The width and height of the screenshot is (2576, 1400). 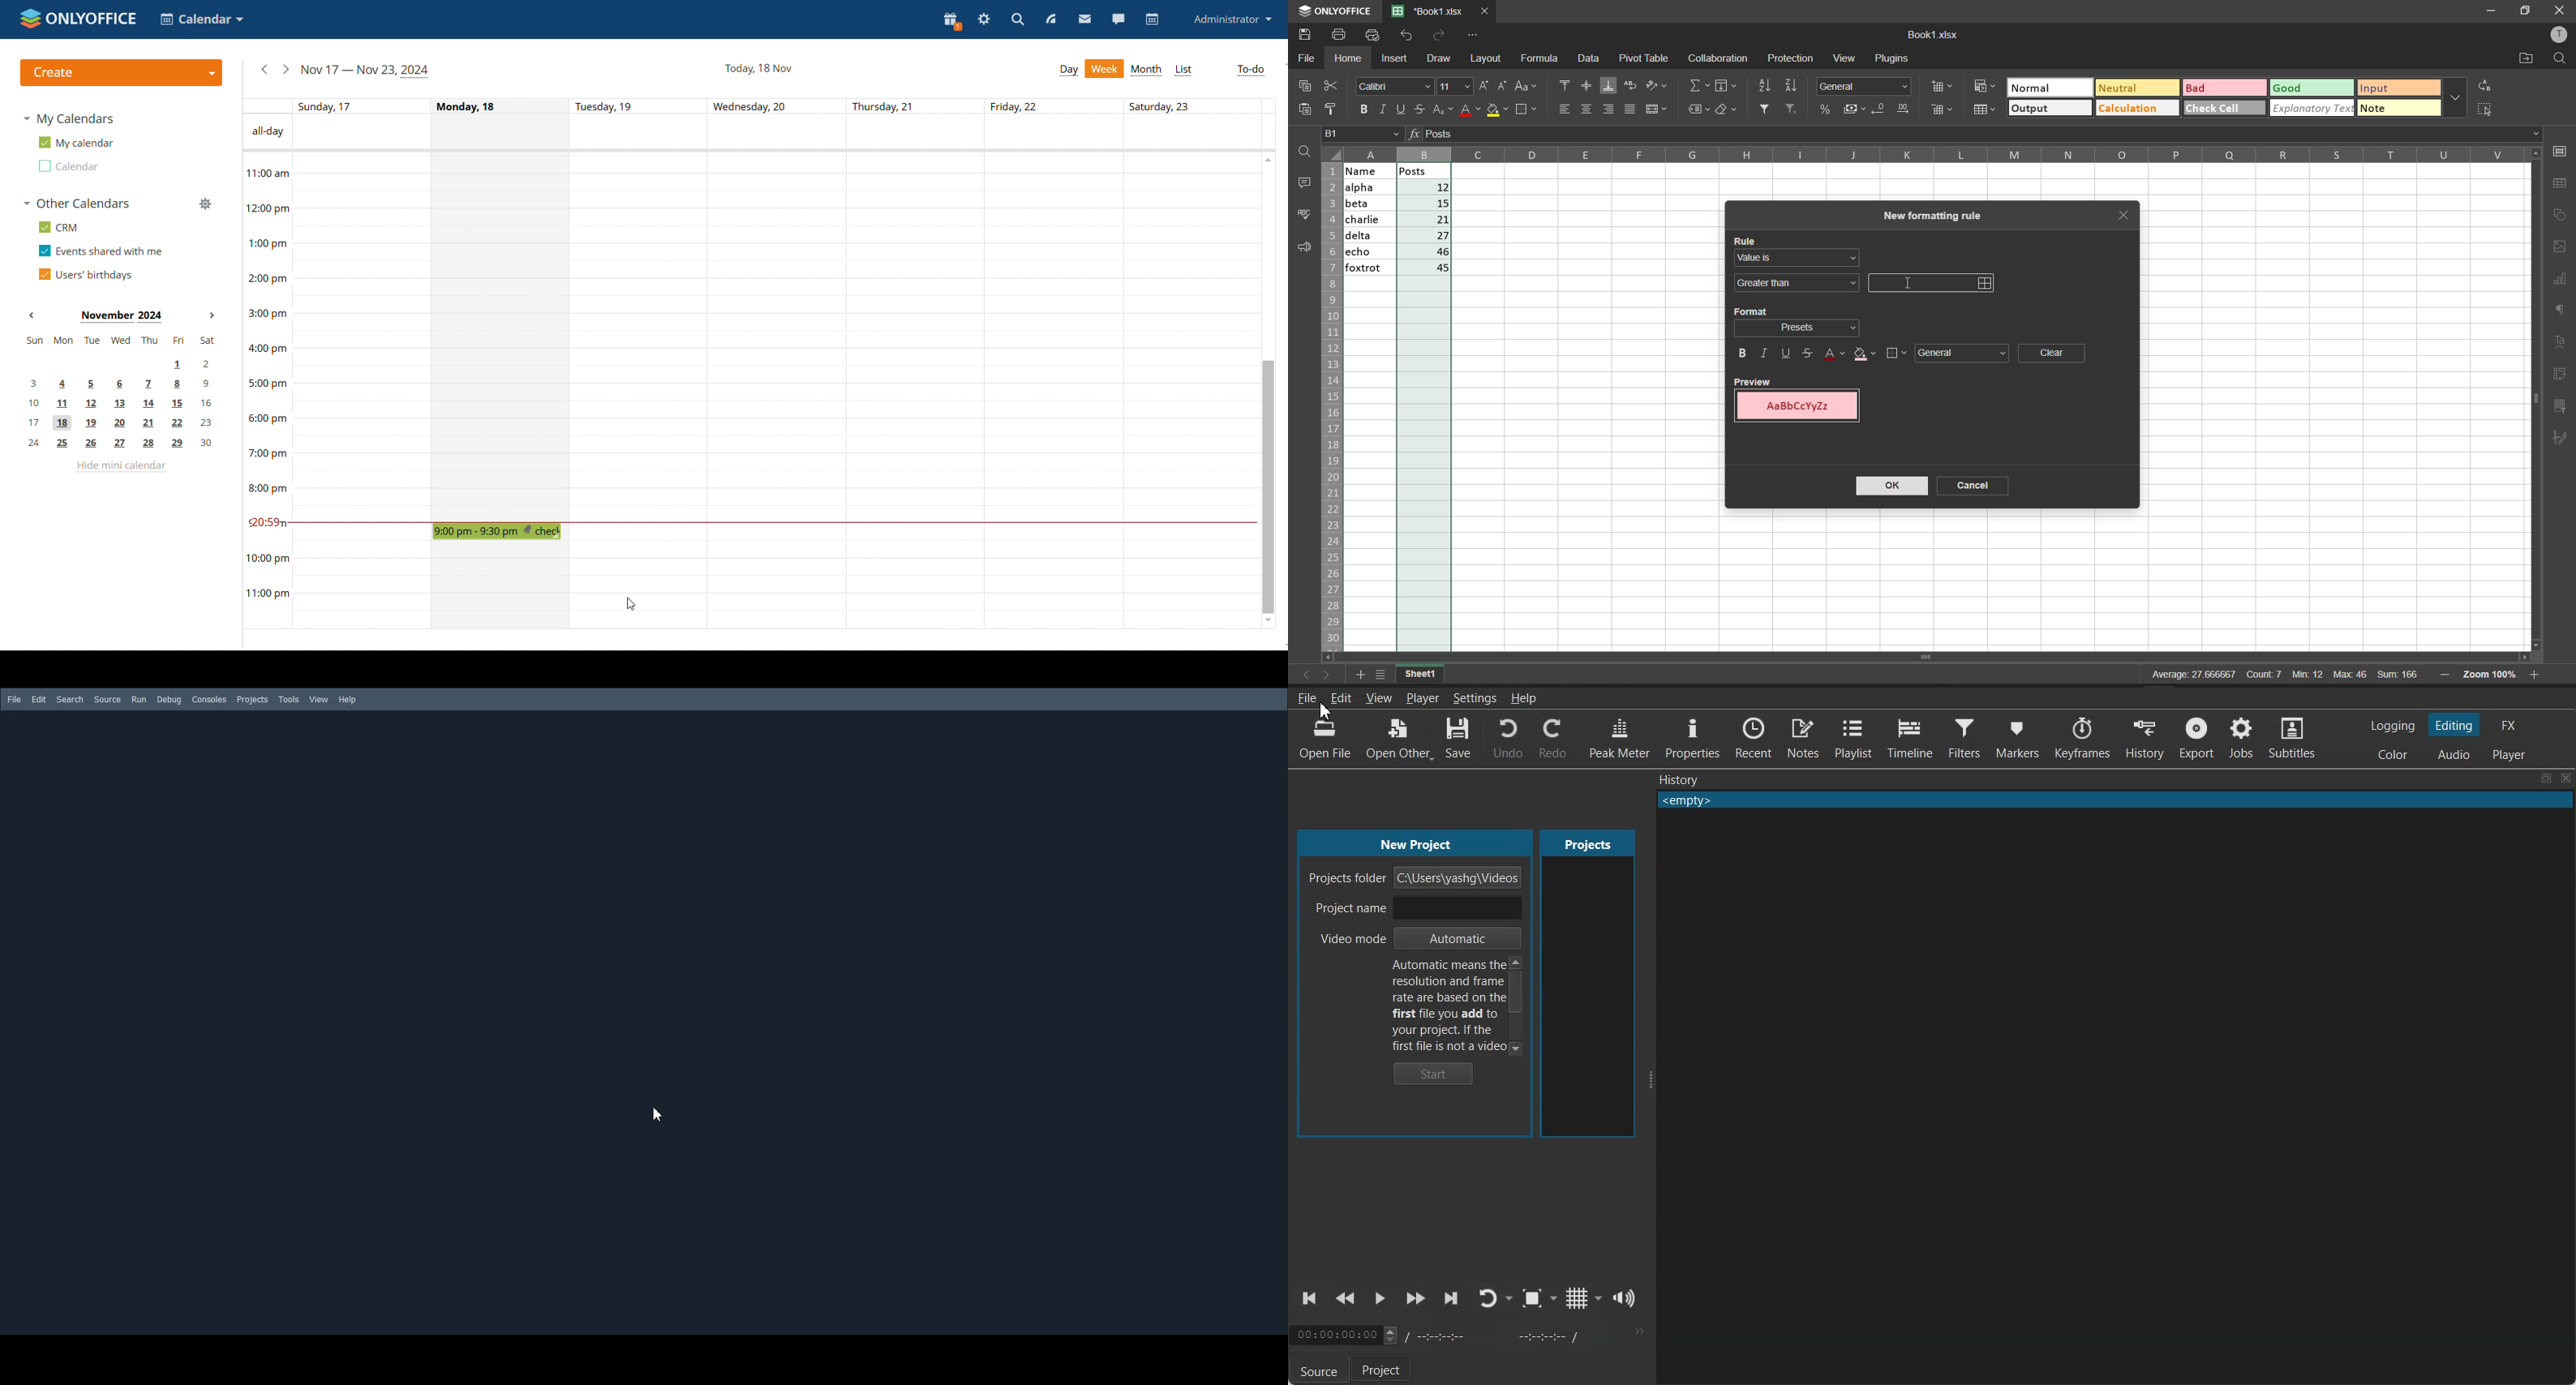 I want to click on clear, so click(x=1728, y=108).